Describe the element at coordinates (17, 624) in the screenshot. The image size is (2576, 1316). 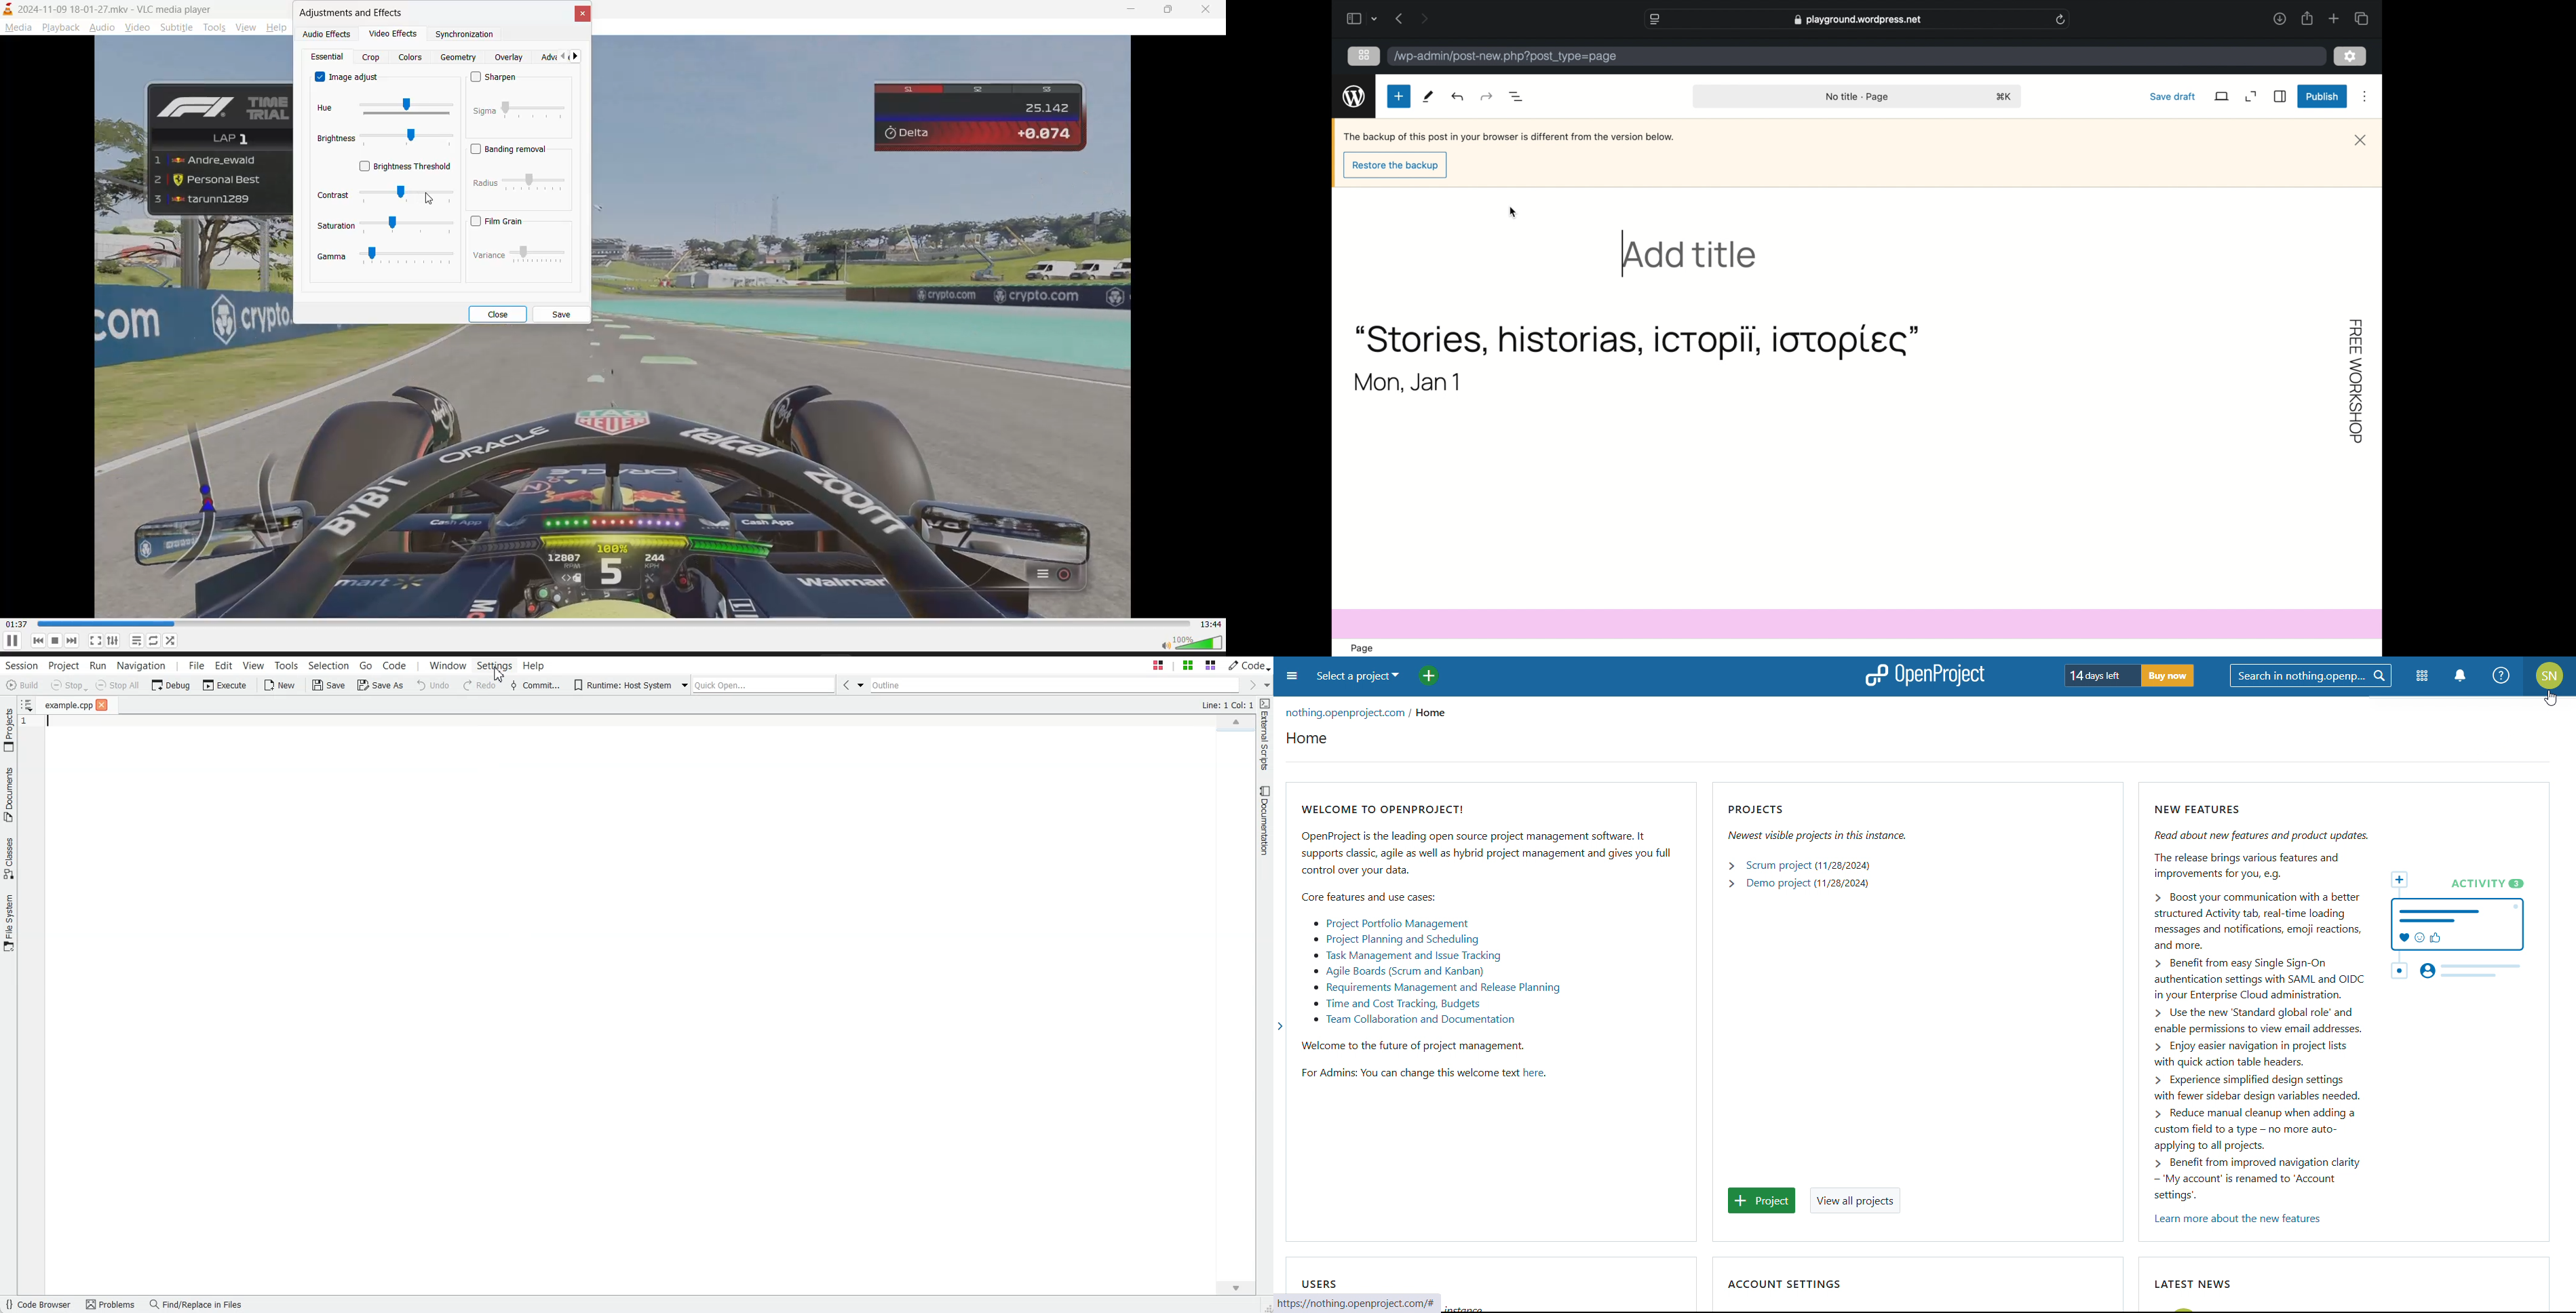
I see `current track time` at that location.